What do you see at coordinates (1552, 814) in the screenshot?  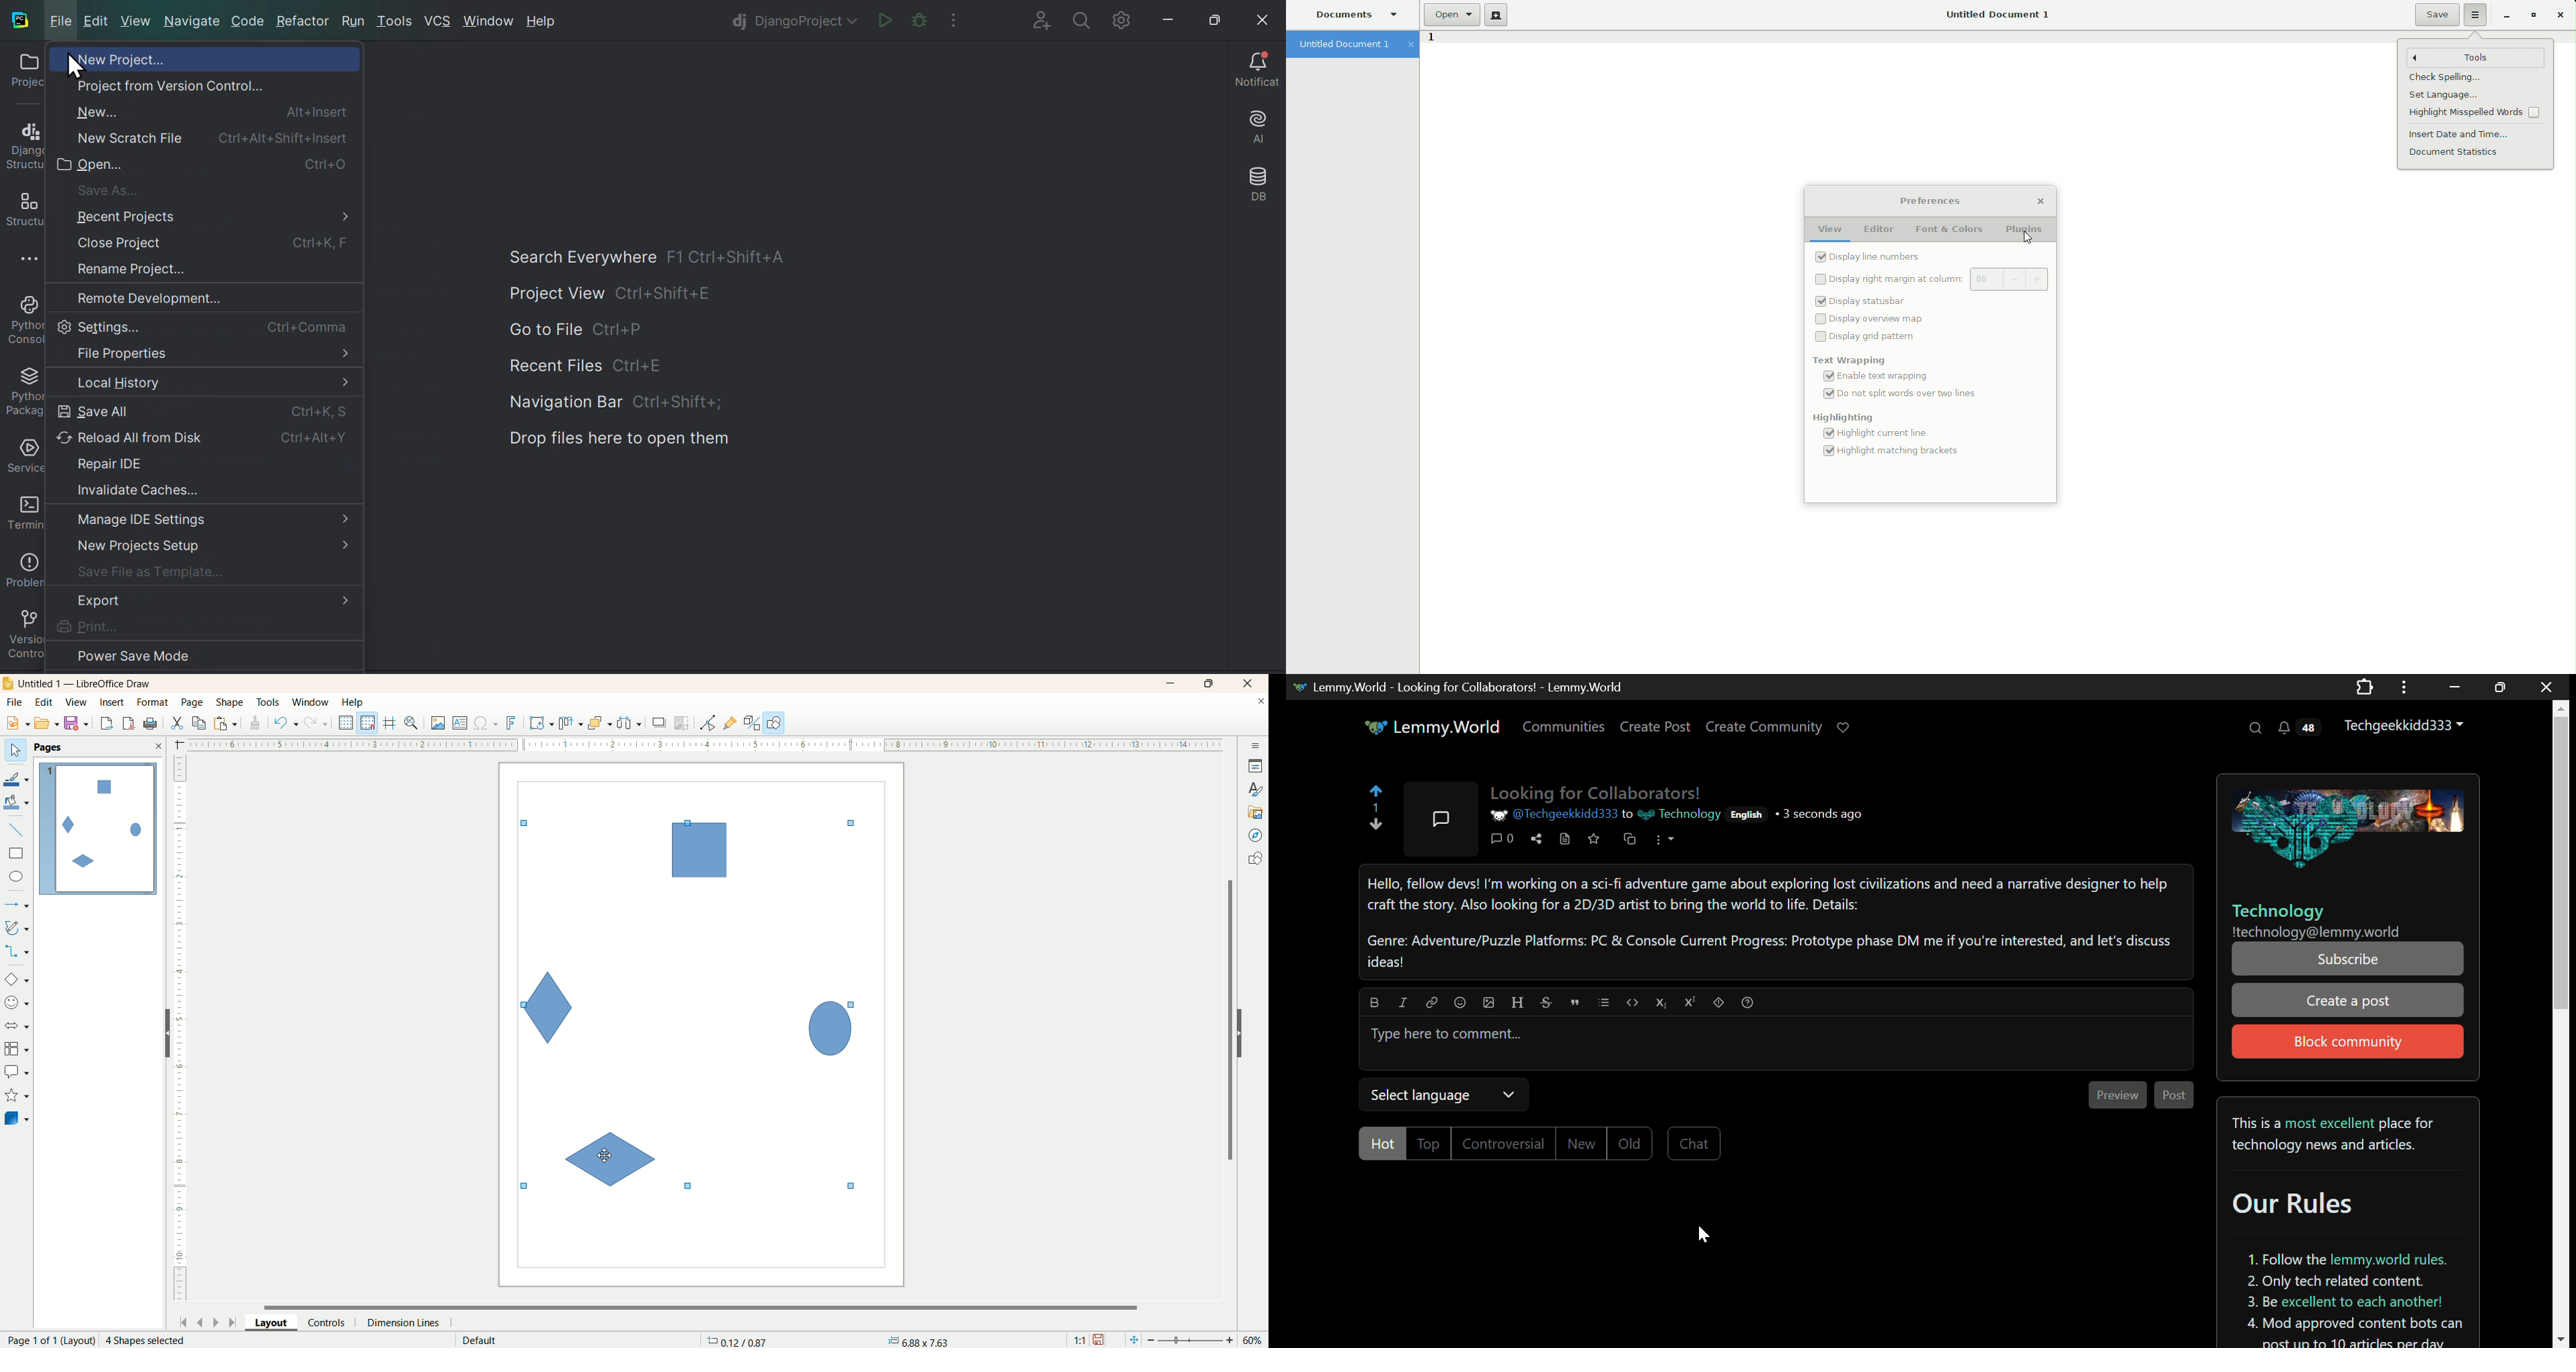 I see `@Techgeekkidd333` at bounding box center [1552, 814].